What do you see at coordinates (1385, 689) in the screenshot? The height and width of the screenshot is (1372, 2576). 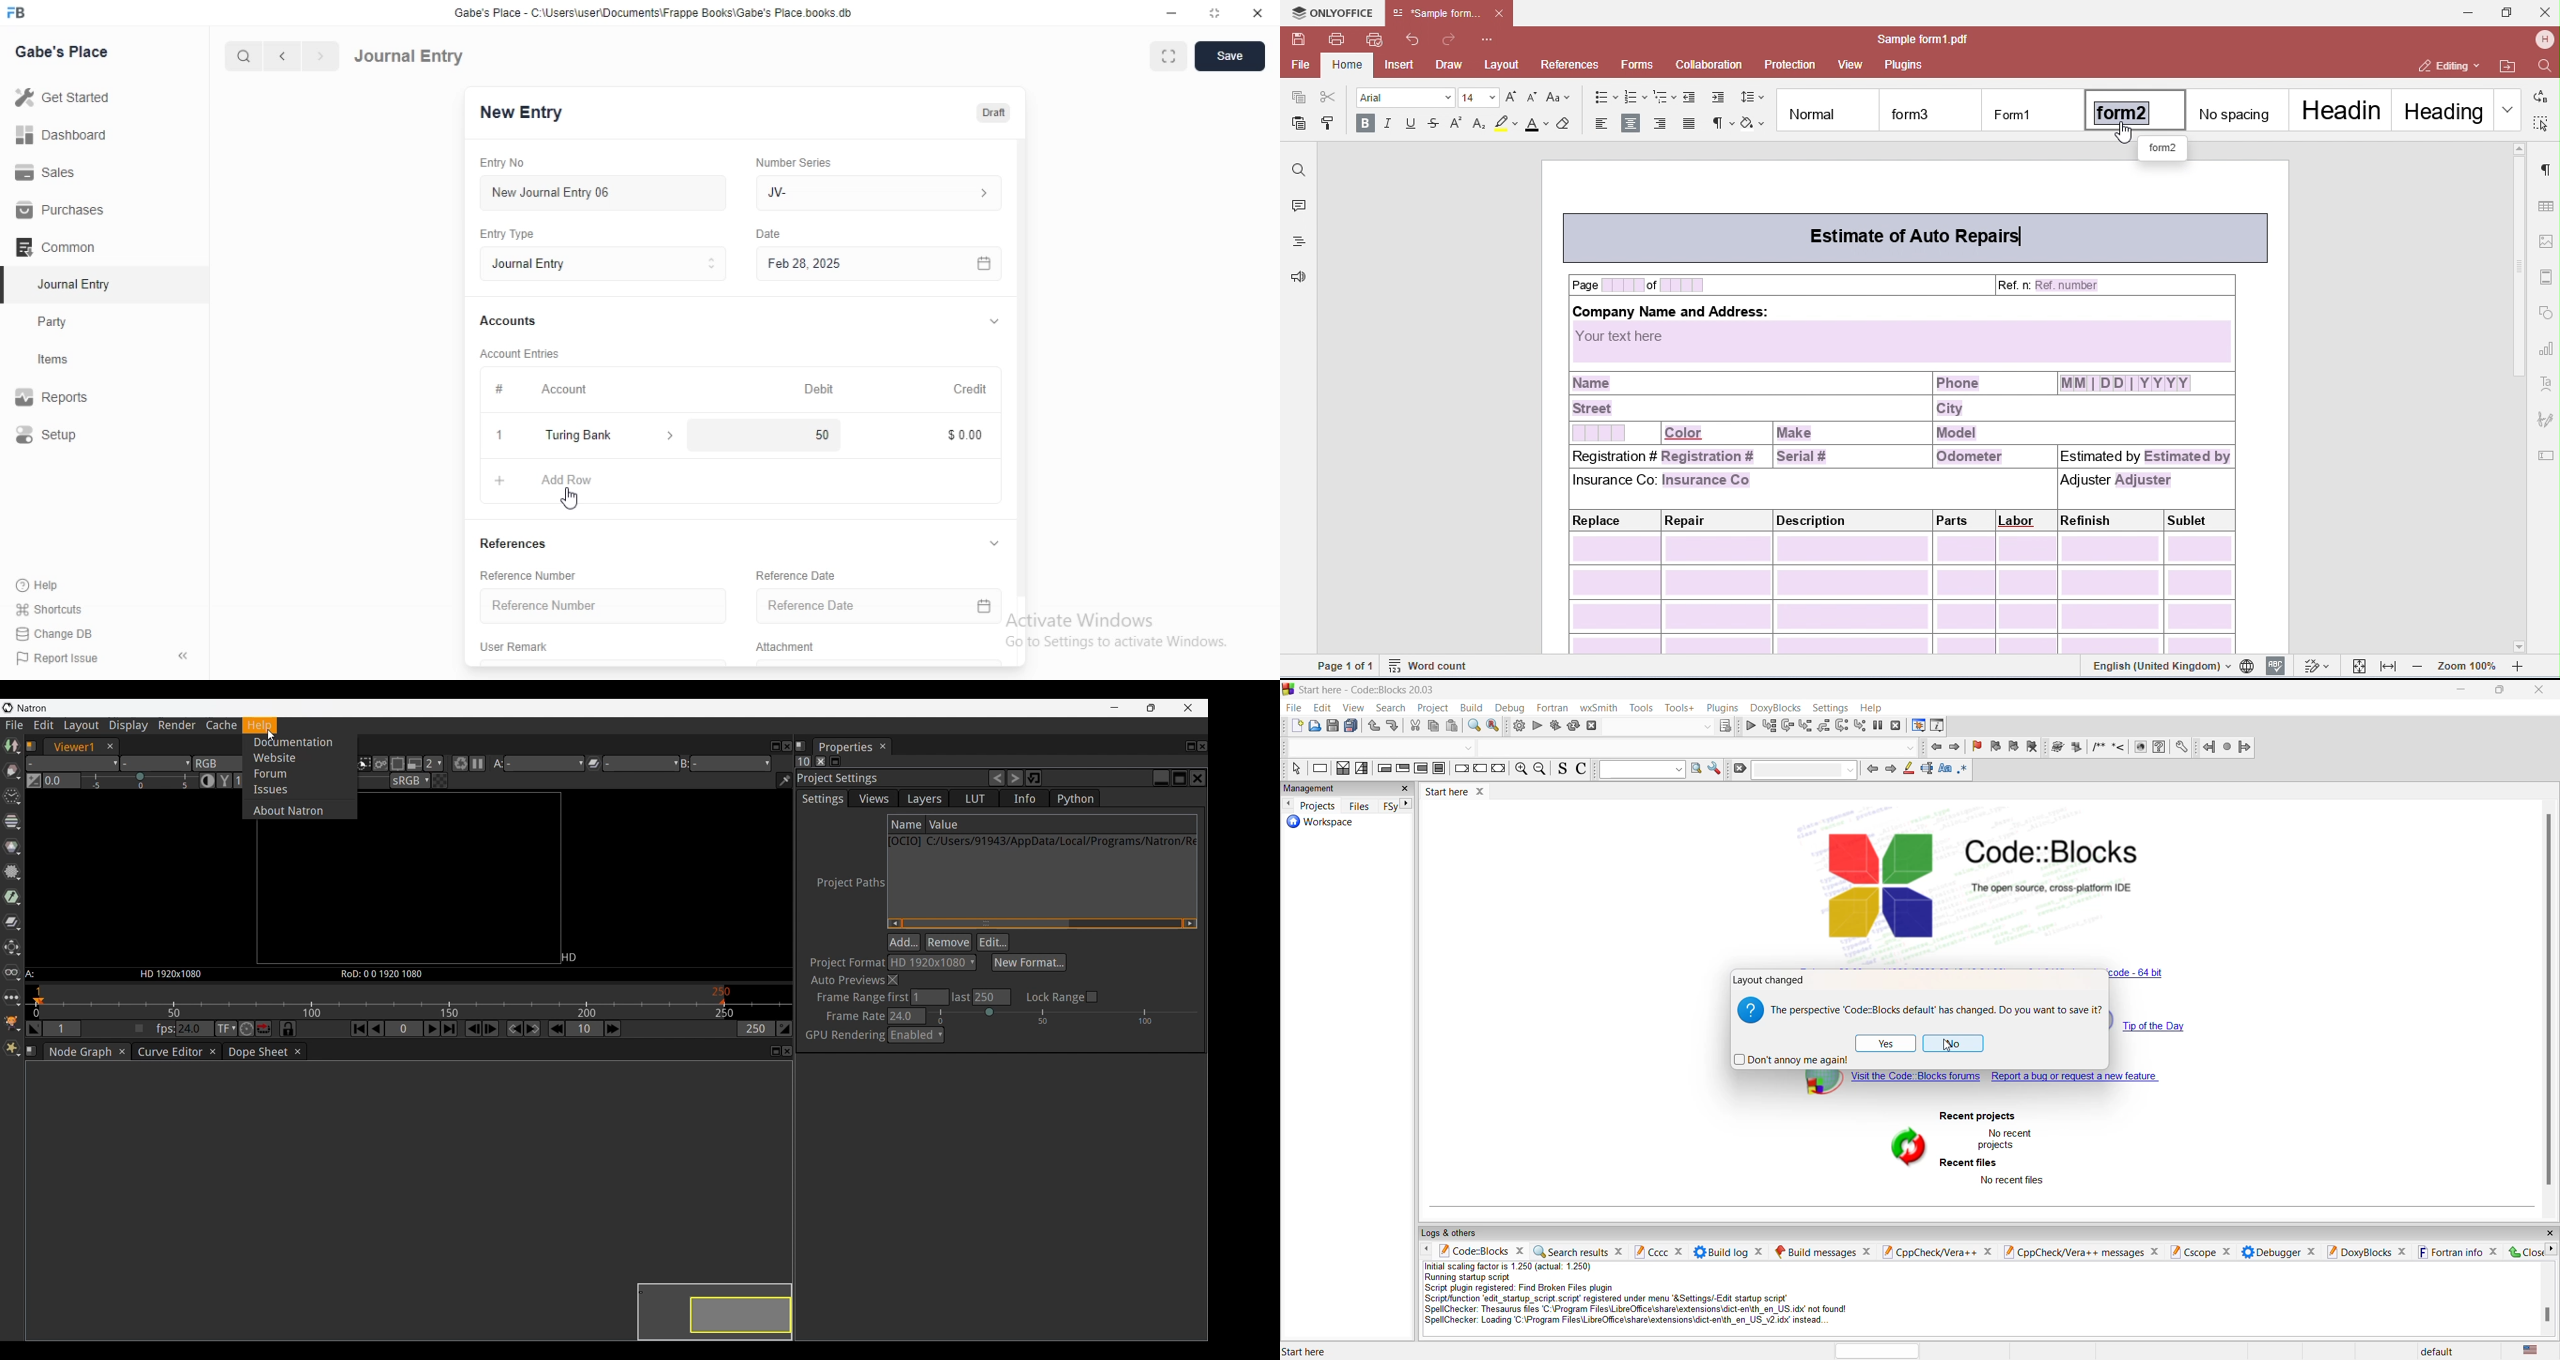 I see `title` at bounding box center [1385, 689].